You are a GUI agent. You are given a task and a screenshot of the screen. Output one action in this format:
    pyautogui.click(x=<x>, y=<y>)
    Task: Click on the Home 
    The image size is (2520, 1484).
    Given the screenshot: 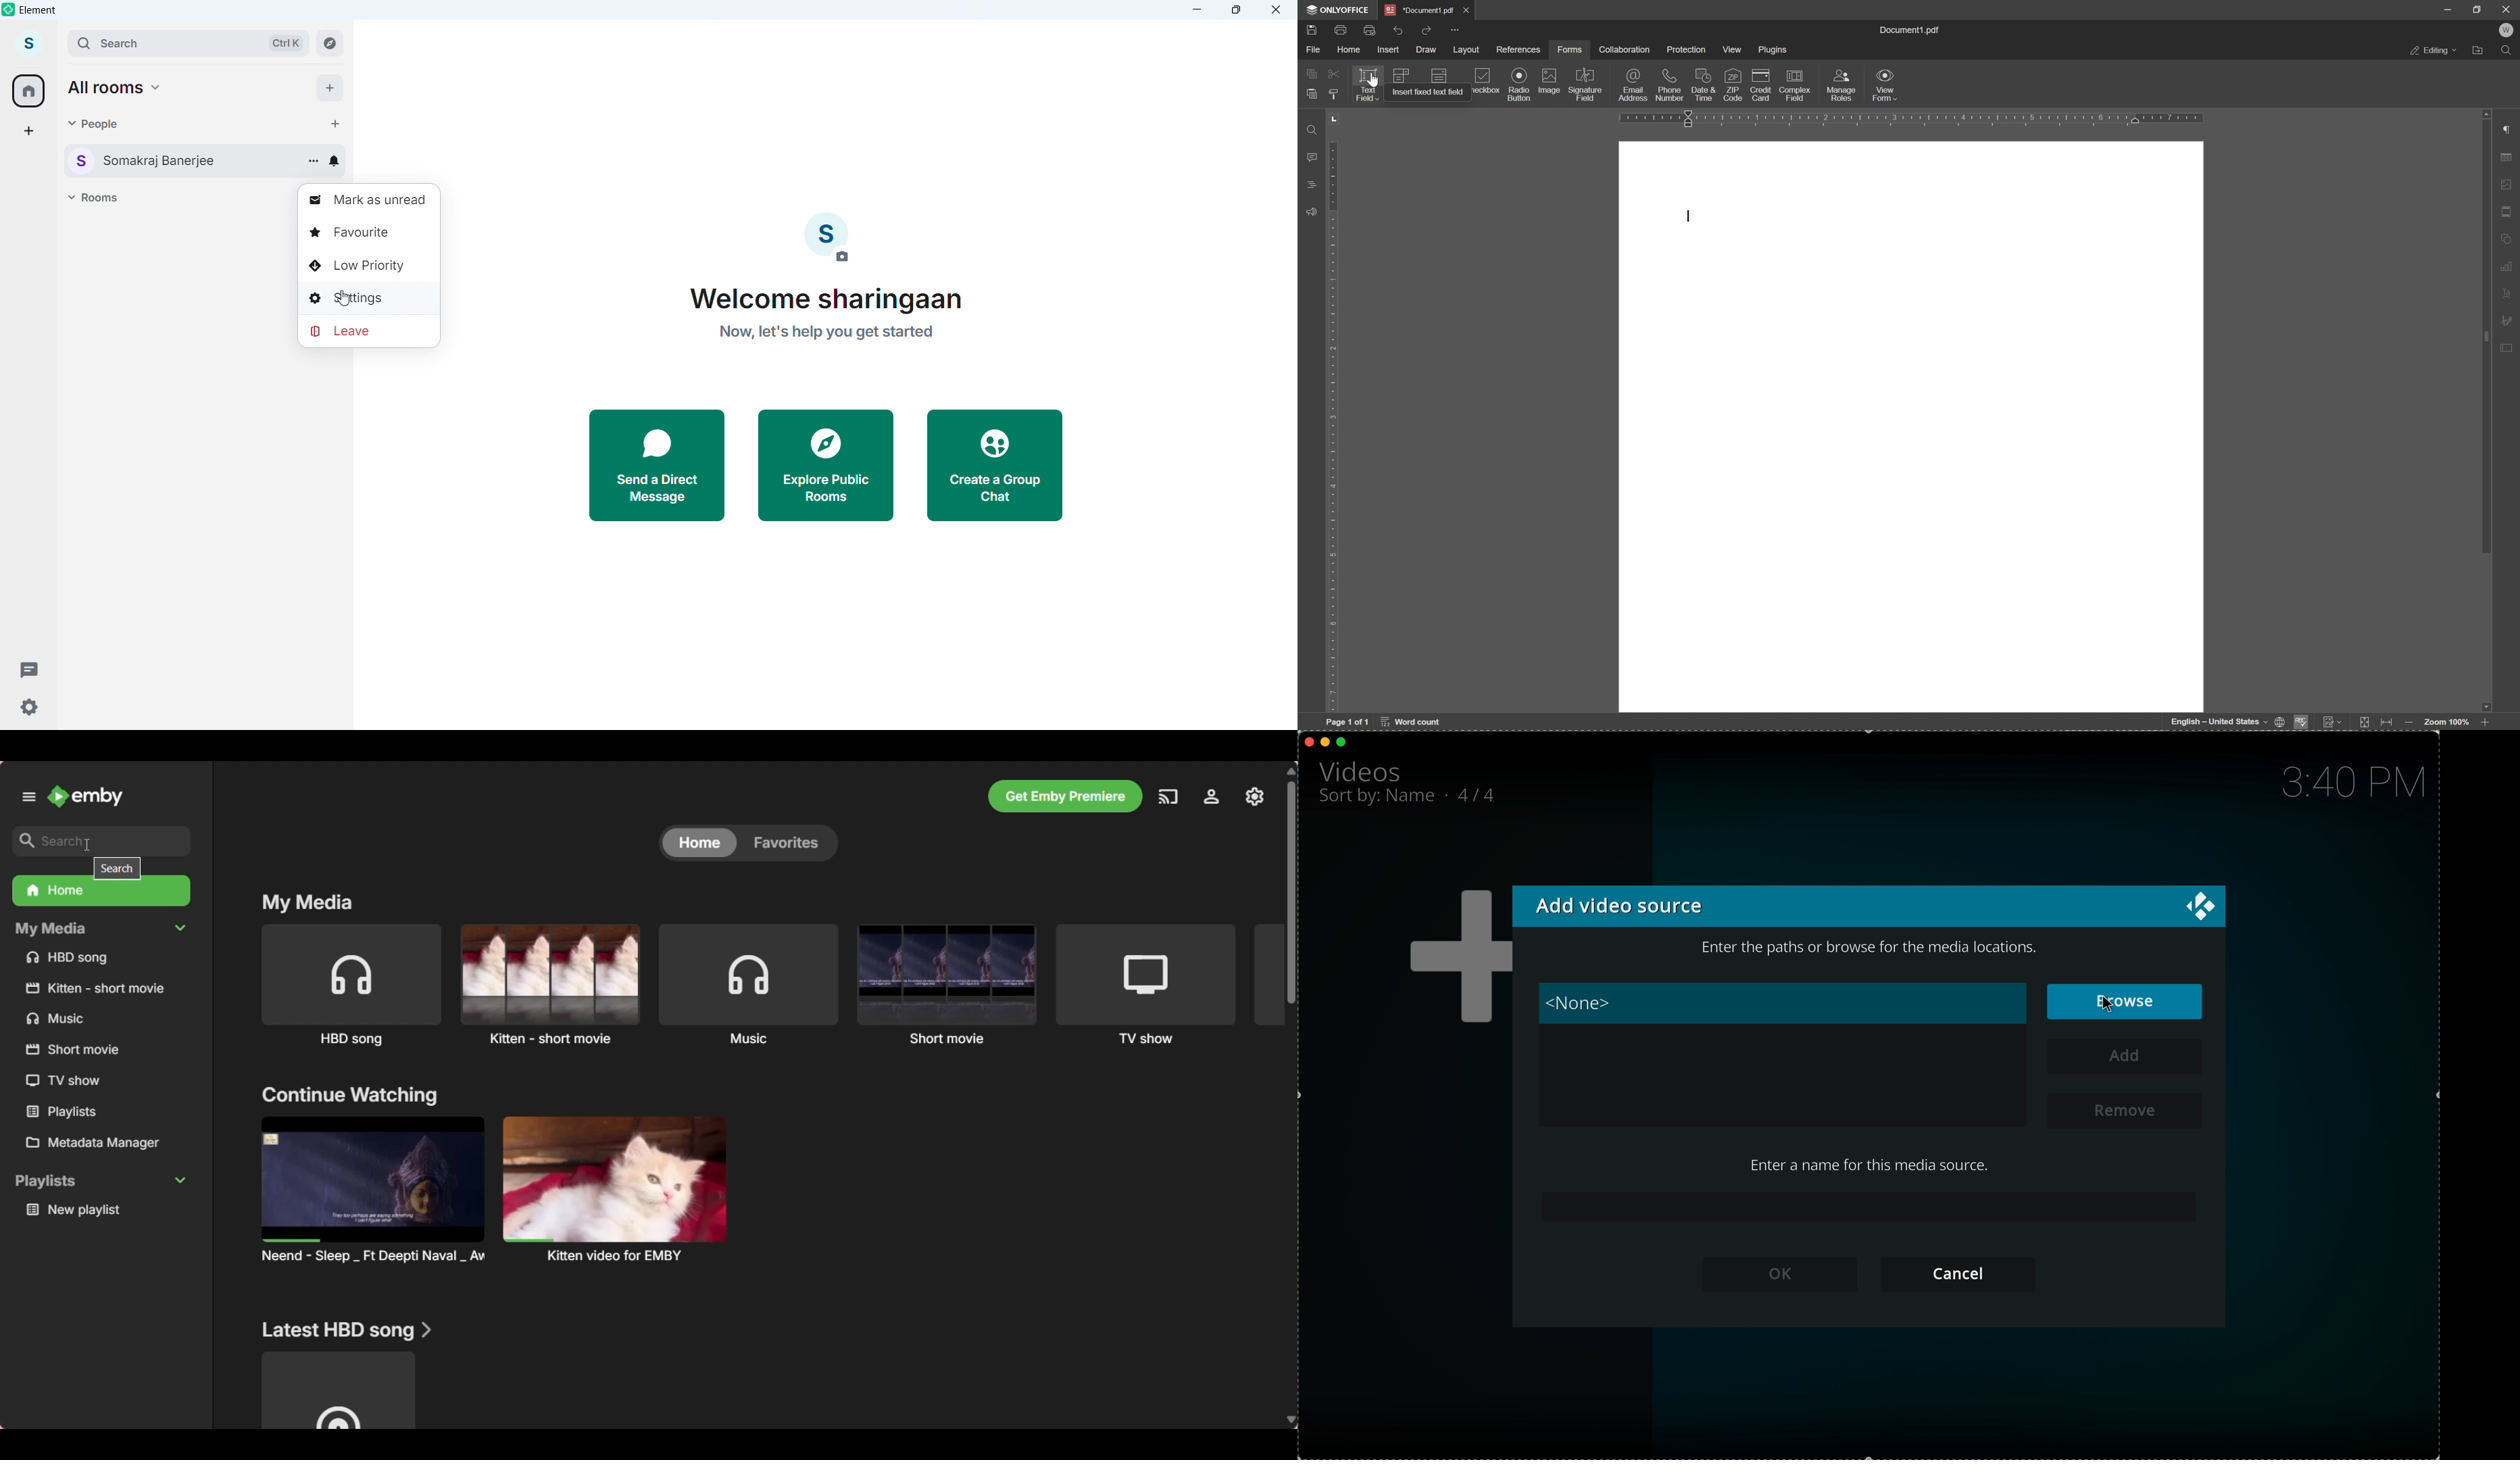 What is the action you would take?
    pyautogui.click(x=29, y=91)
    